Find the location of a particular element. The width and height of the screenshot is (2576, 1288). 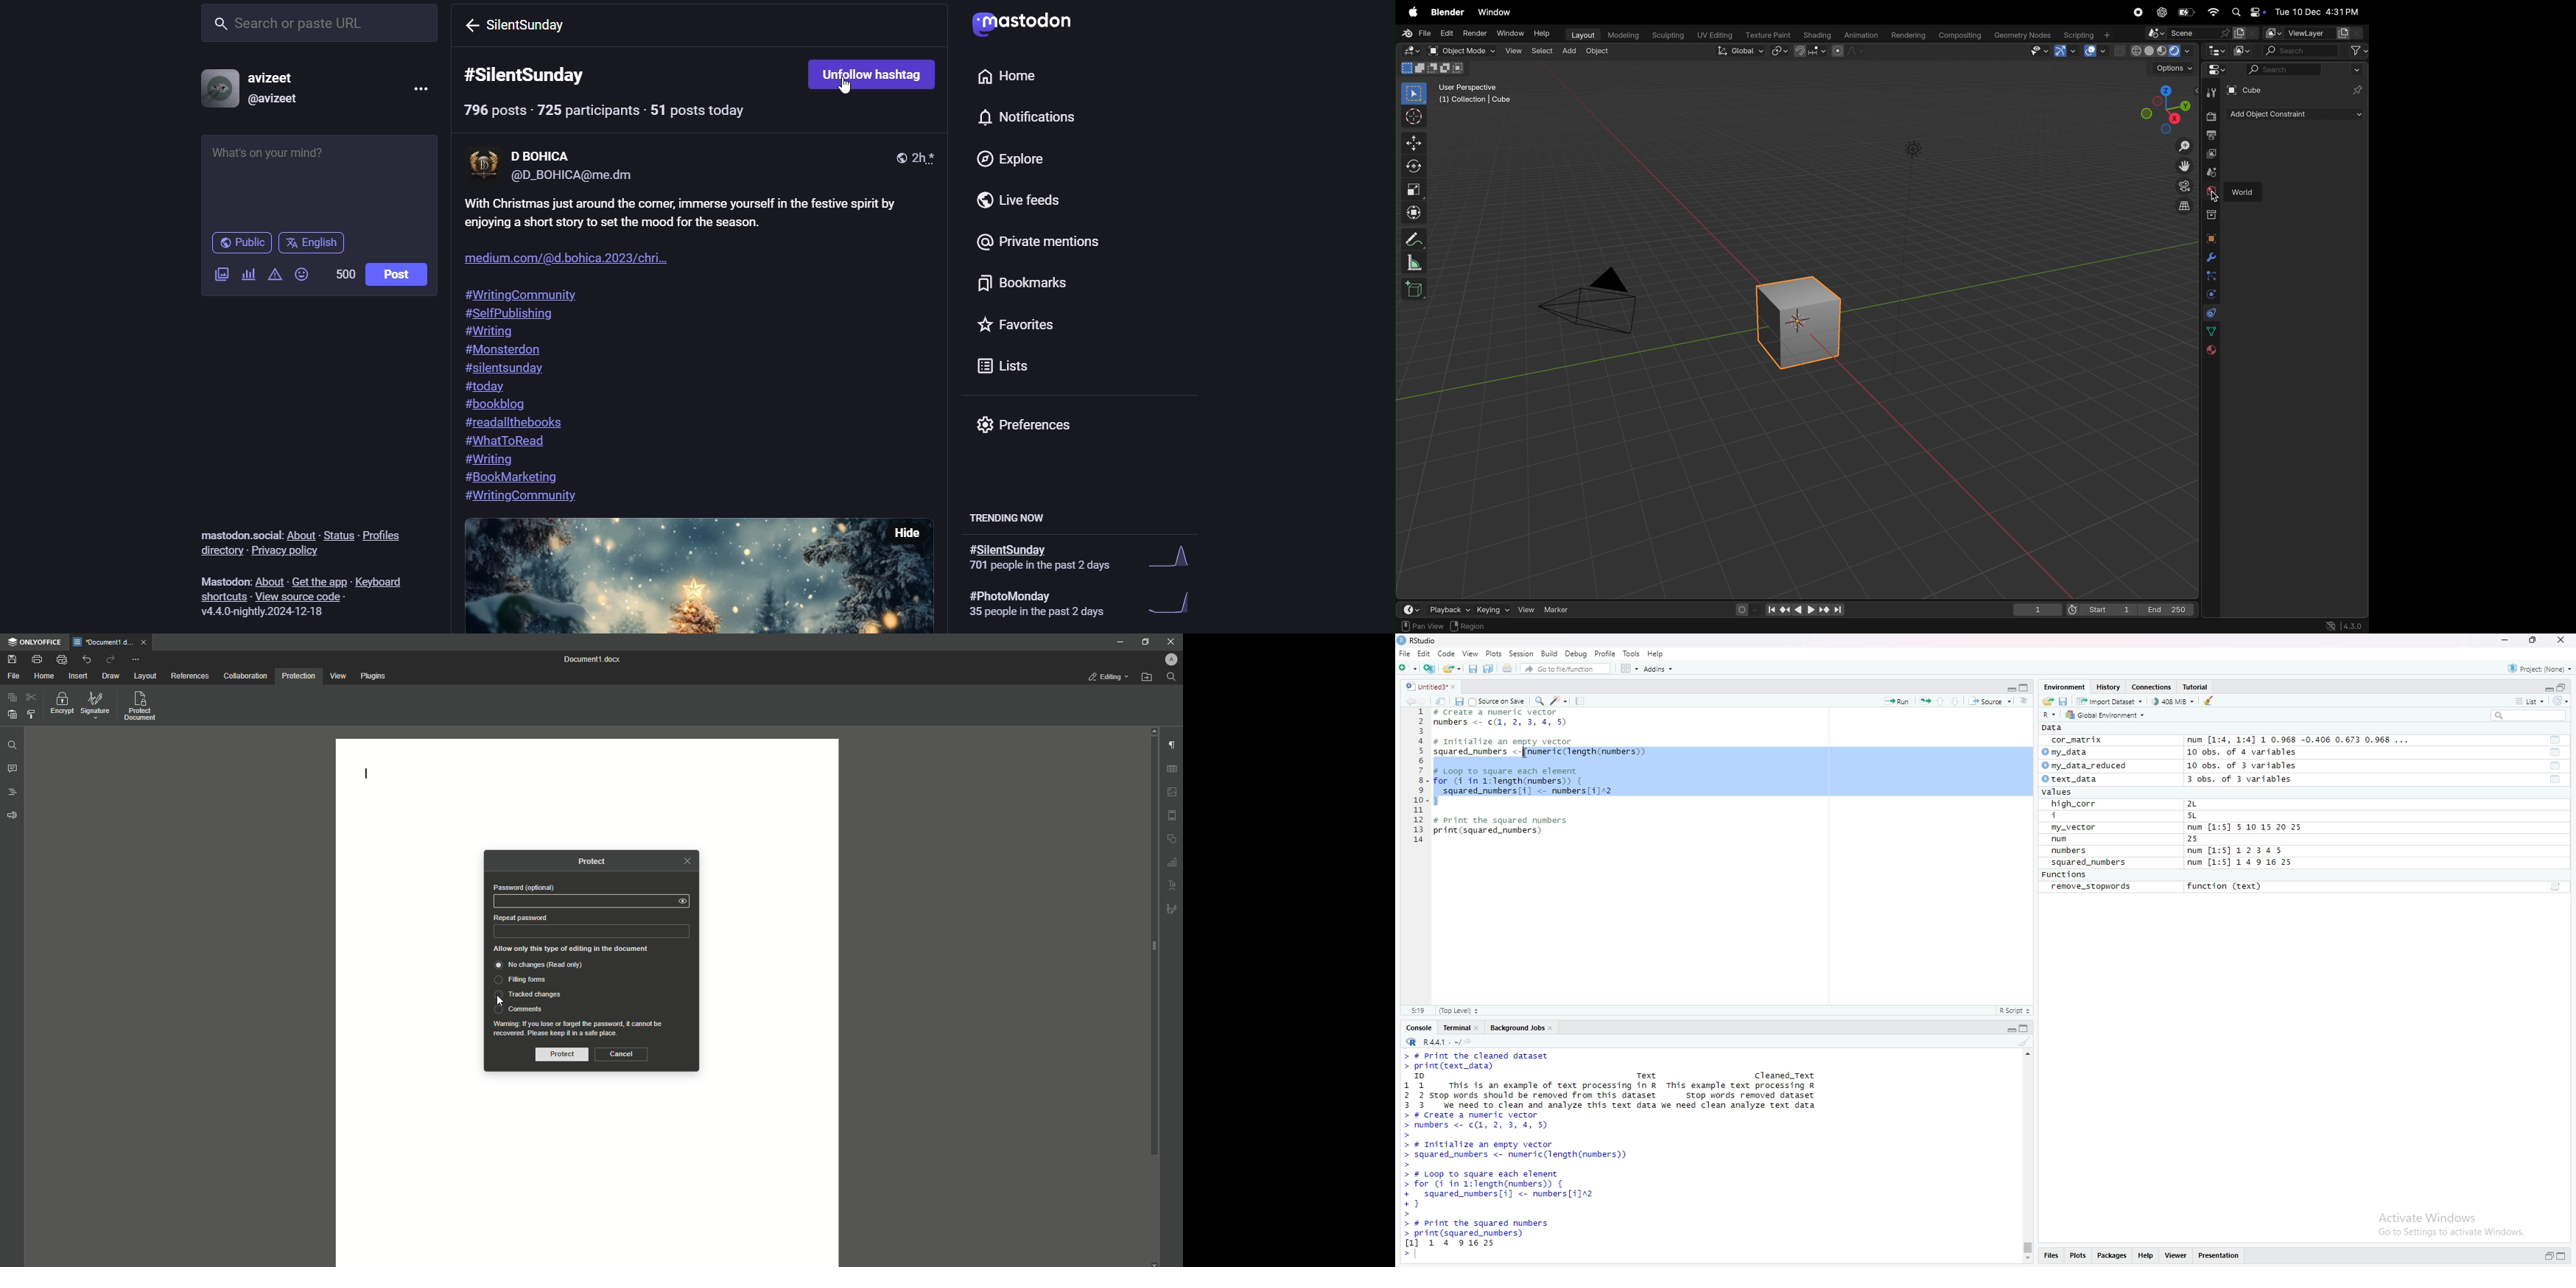

Comment is located at coordinates (13, 770).